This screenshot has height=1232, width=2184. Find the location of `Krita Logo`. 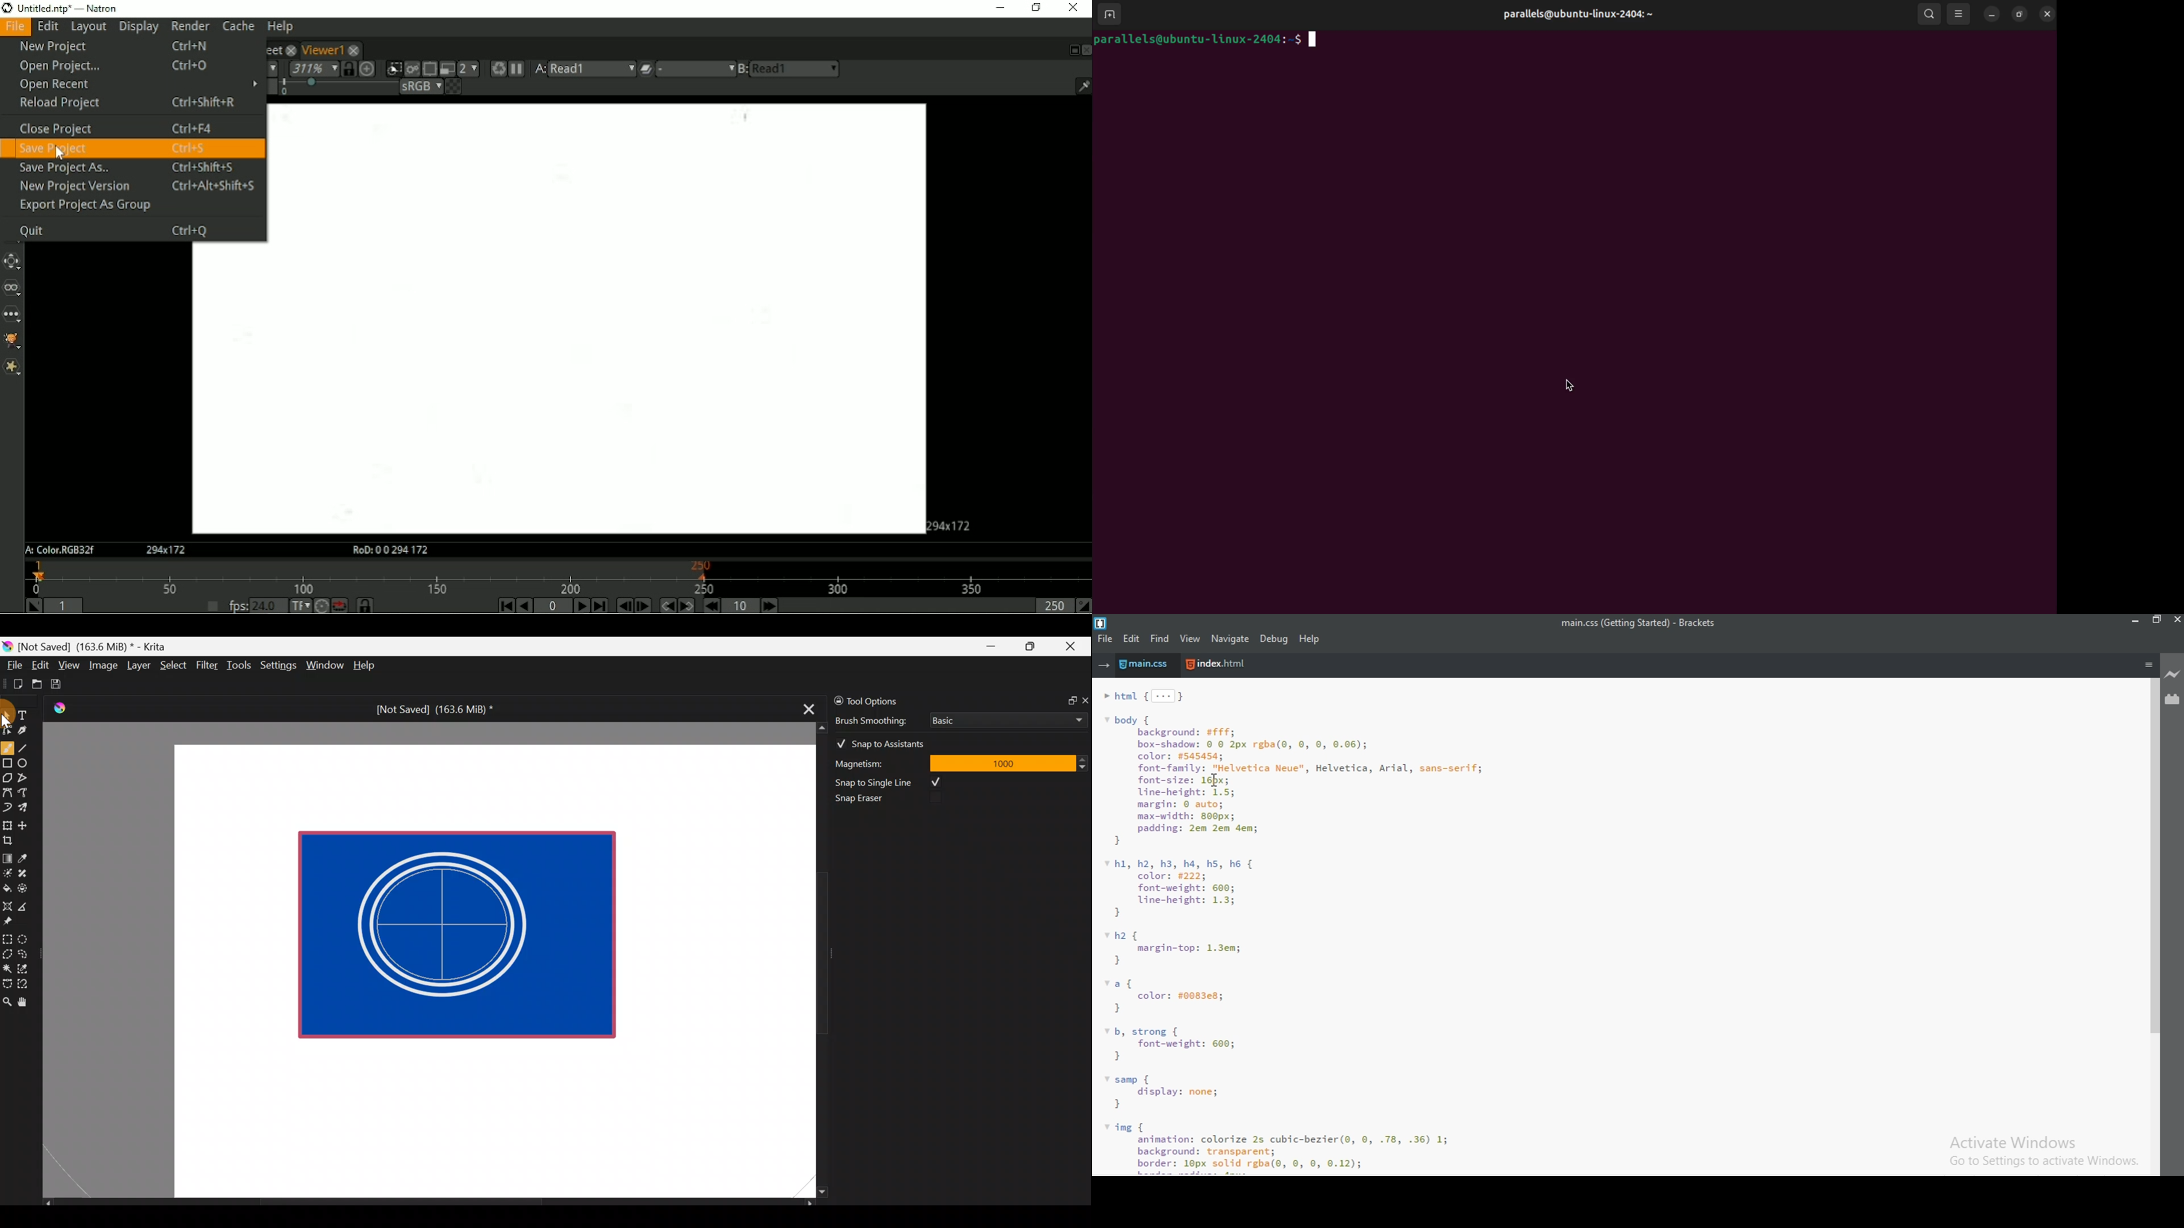

Krita Logo is located at coordinates (57, 708).